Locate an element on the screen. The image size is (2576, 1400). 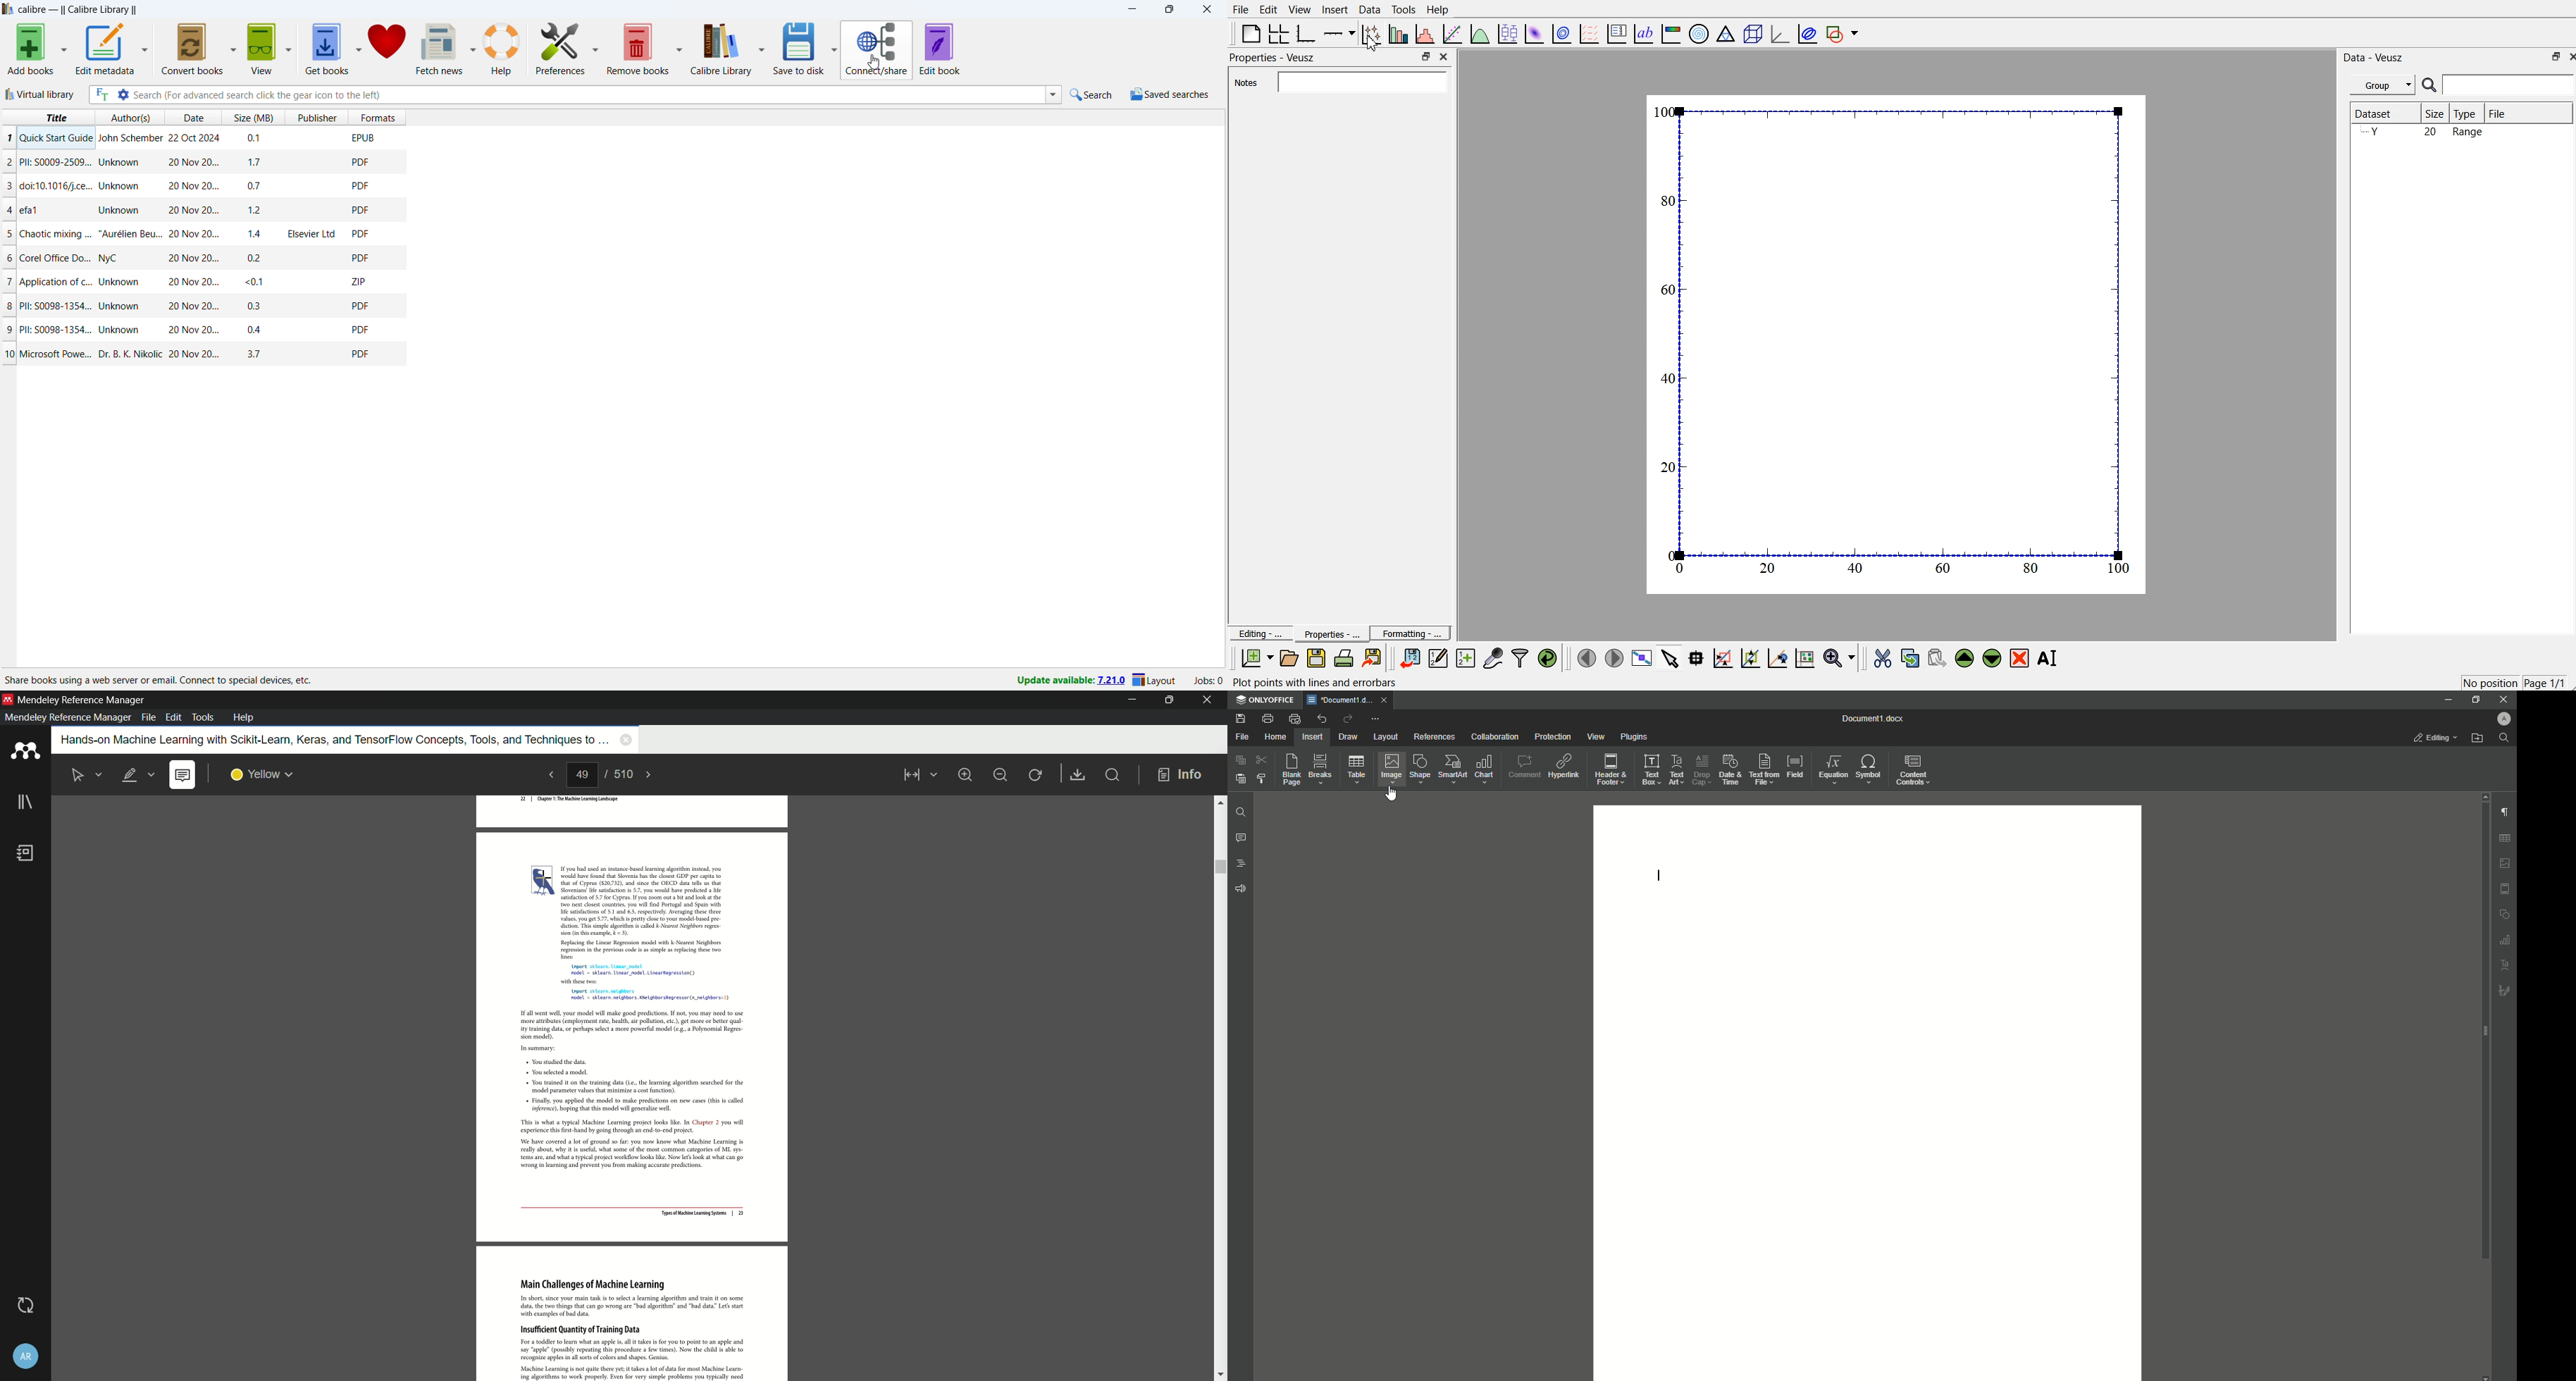
account and help is located at coordinates (24, 1356).